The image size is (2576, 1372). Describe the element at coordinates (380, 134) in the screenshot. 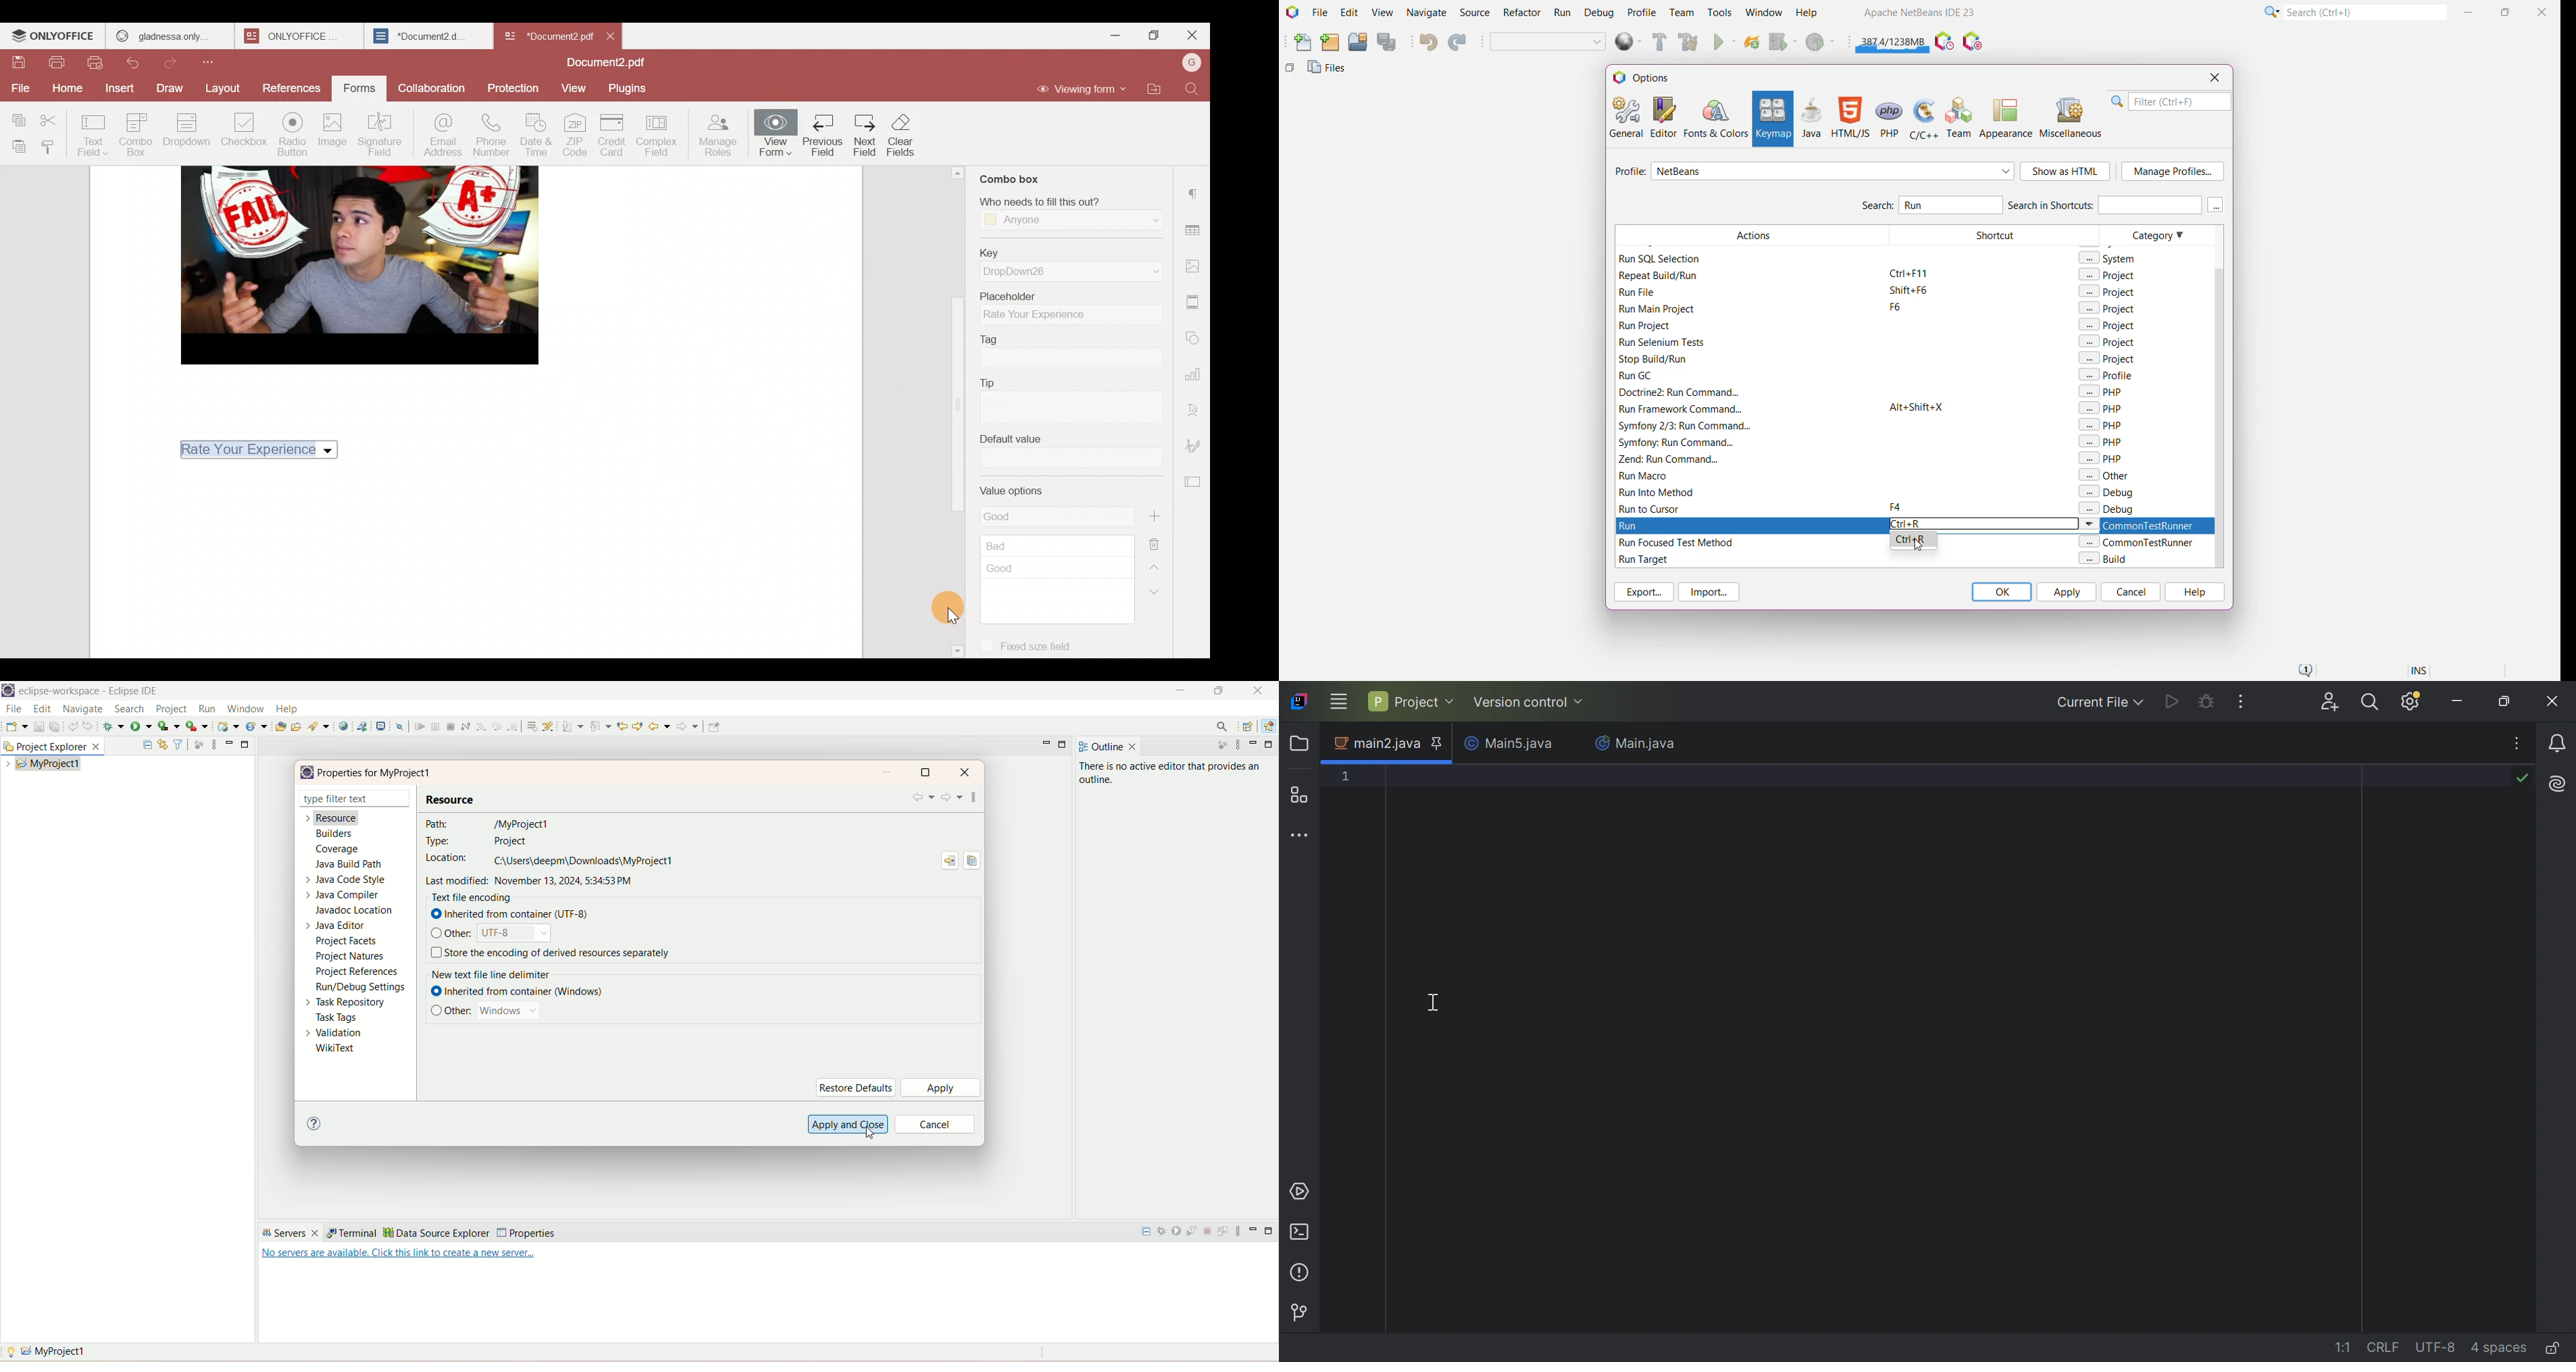

I see `Signature field` at that location.